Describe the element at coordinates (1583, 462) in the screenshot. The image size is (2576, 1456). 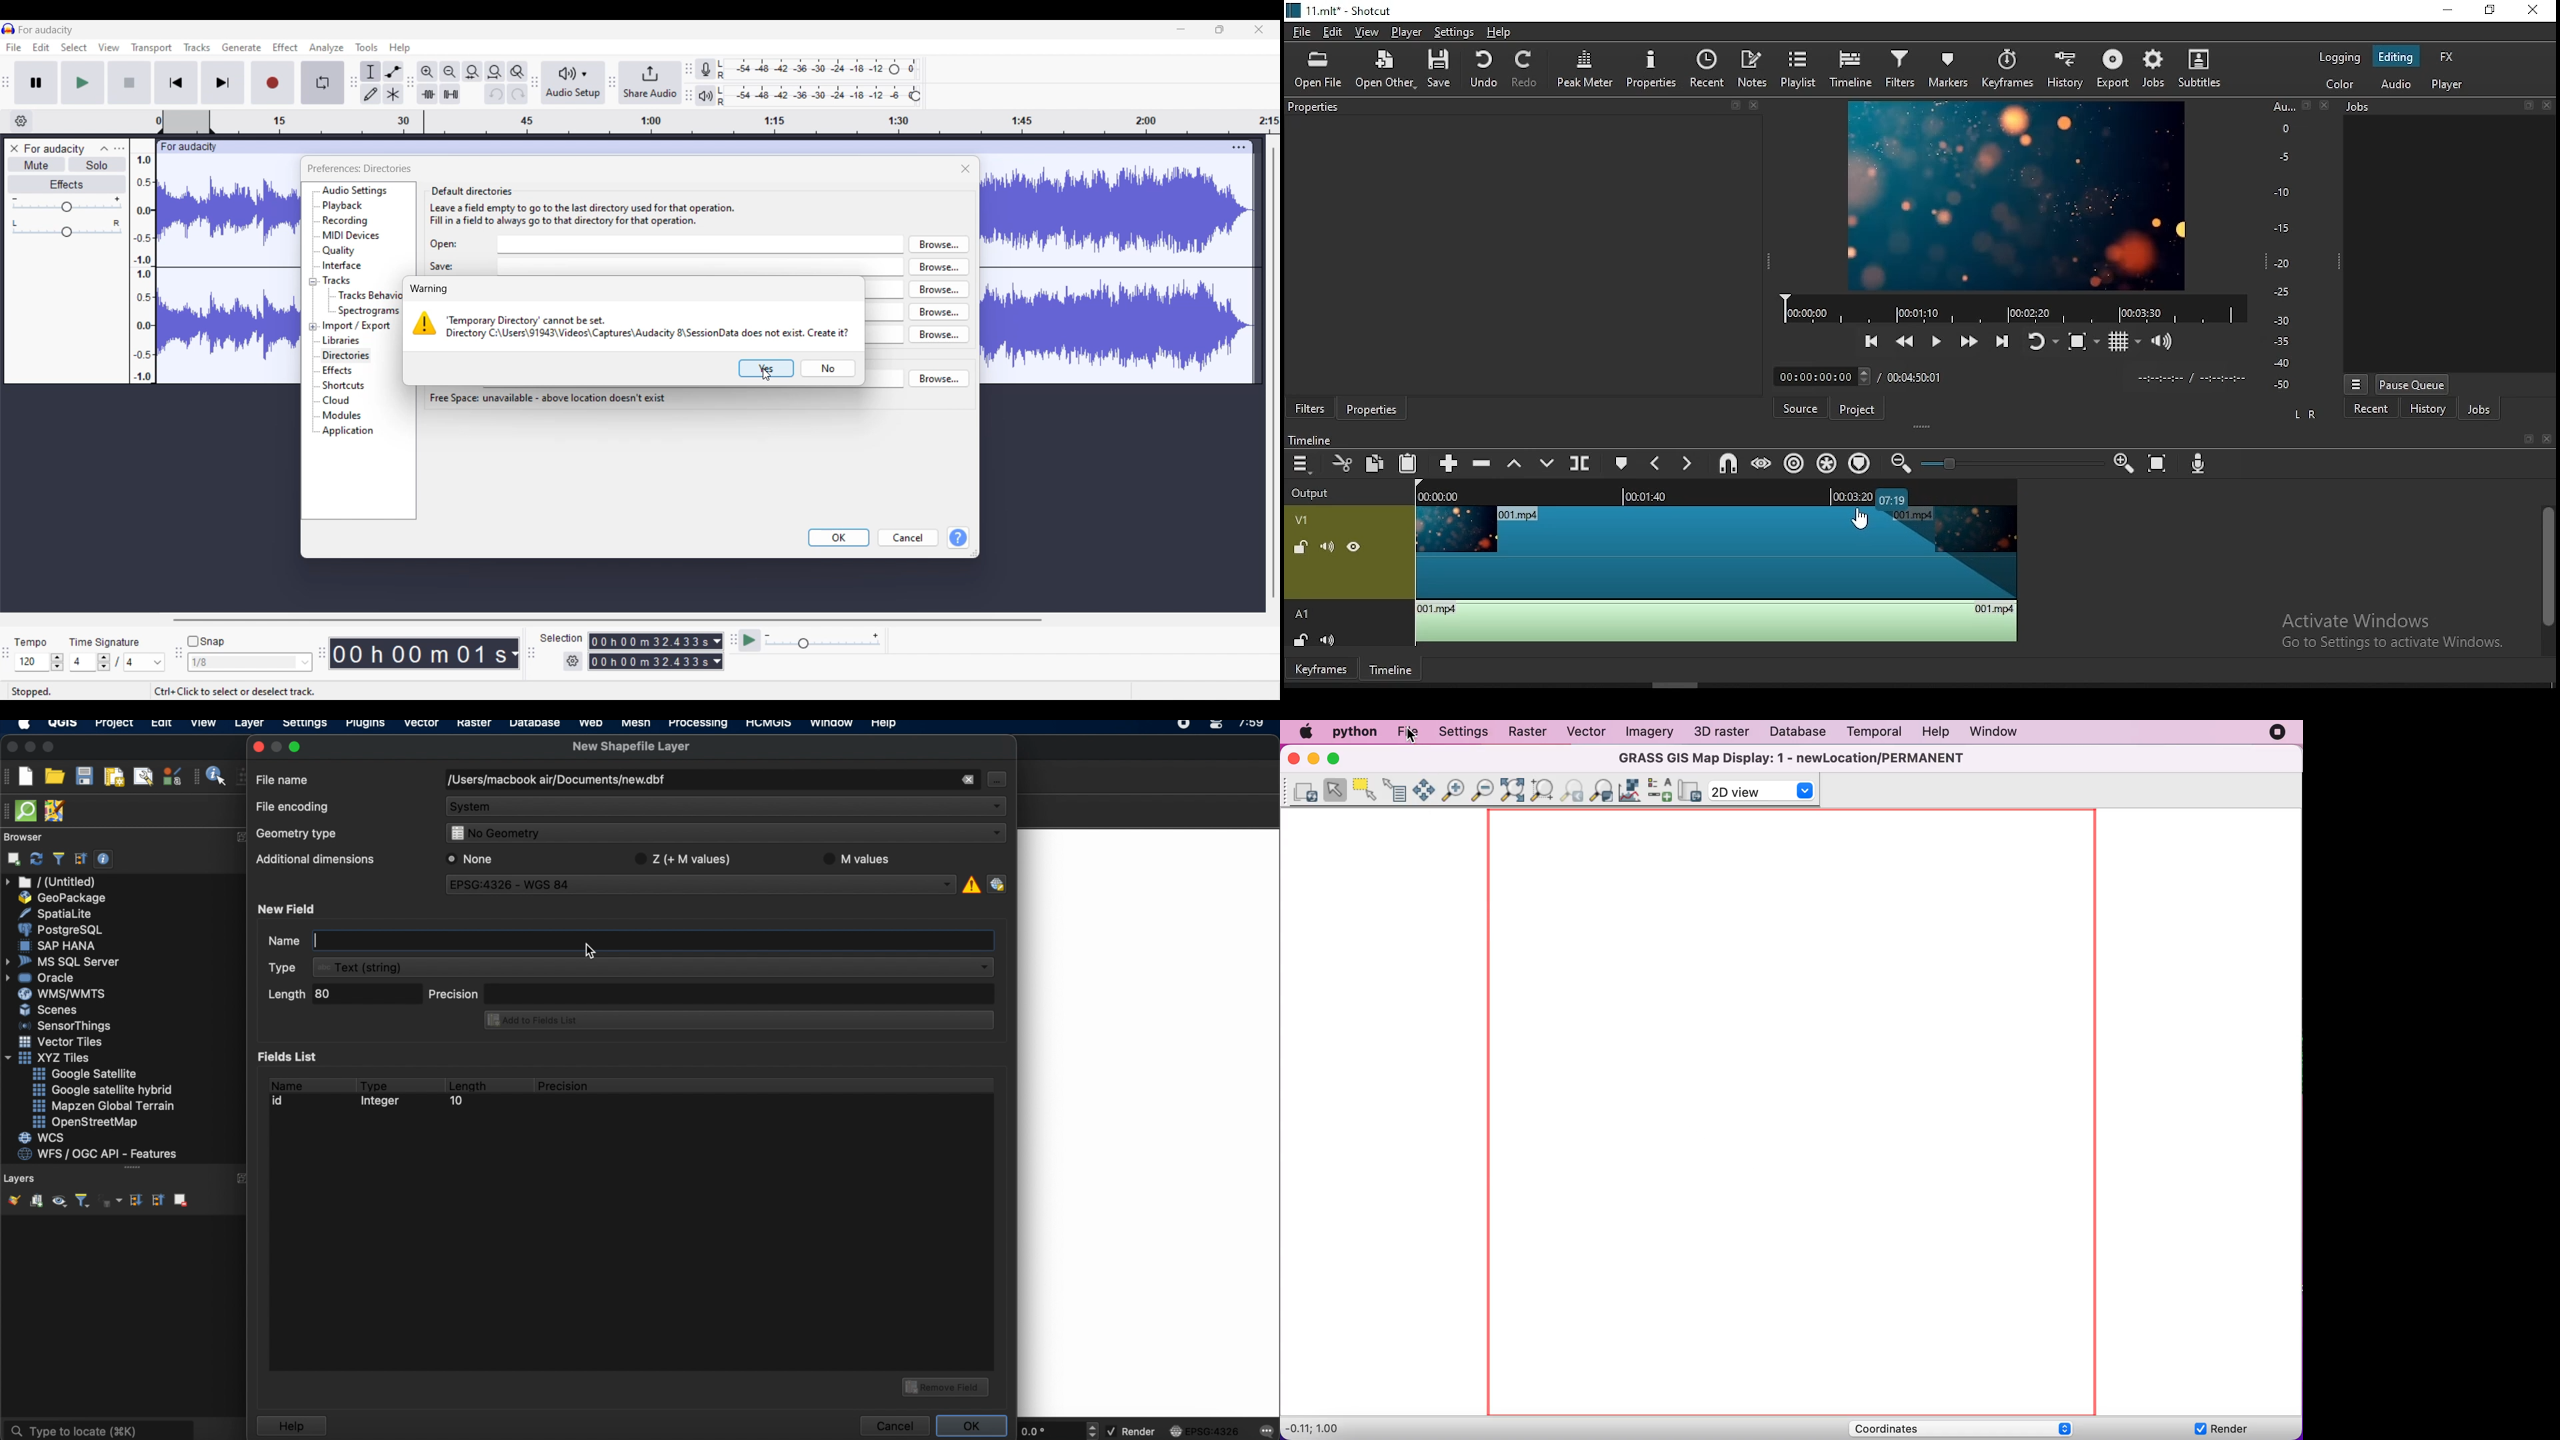
I see `split at playhead` at that location.